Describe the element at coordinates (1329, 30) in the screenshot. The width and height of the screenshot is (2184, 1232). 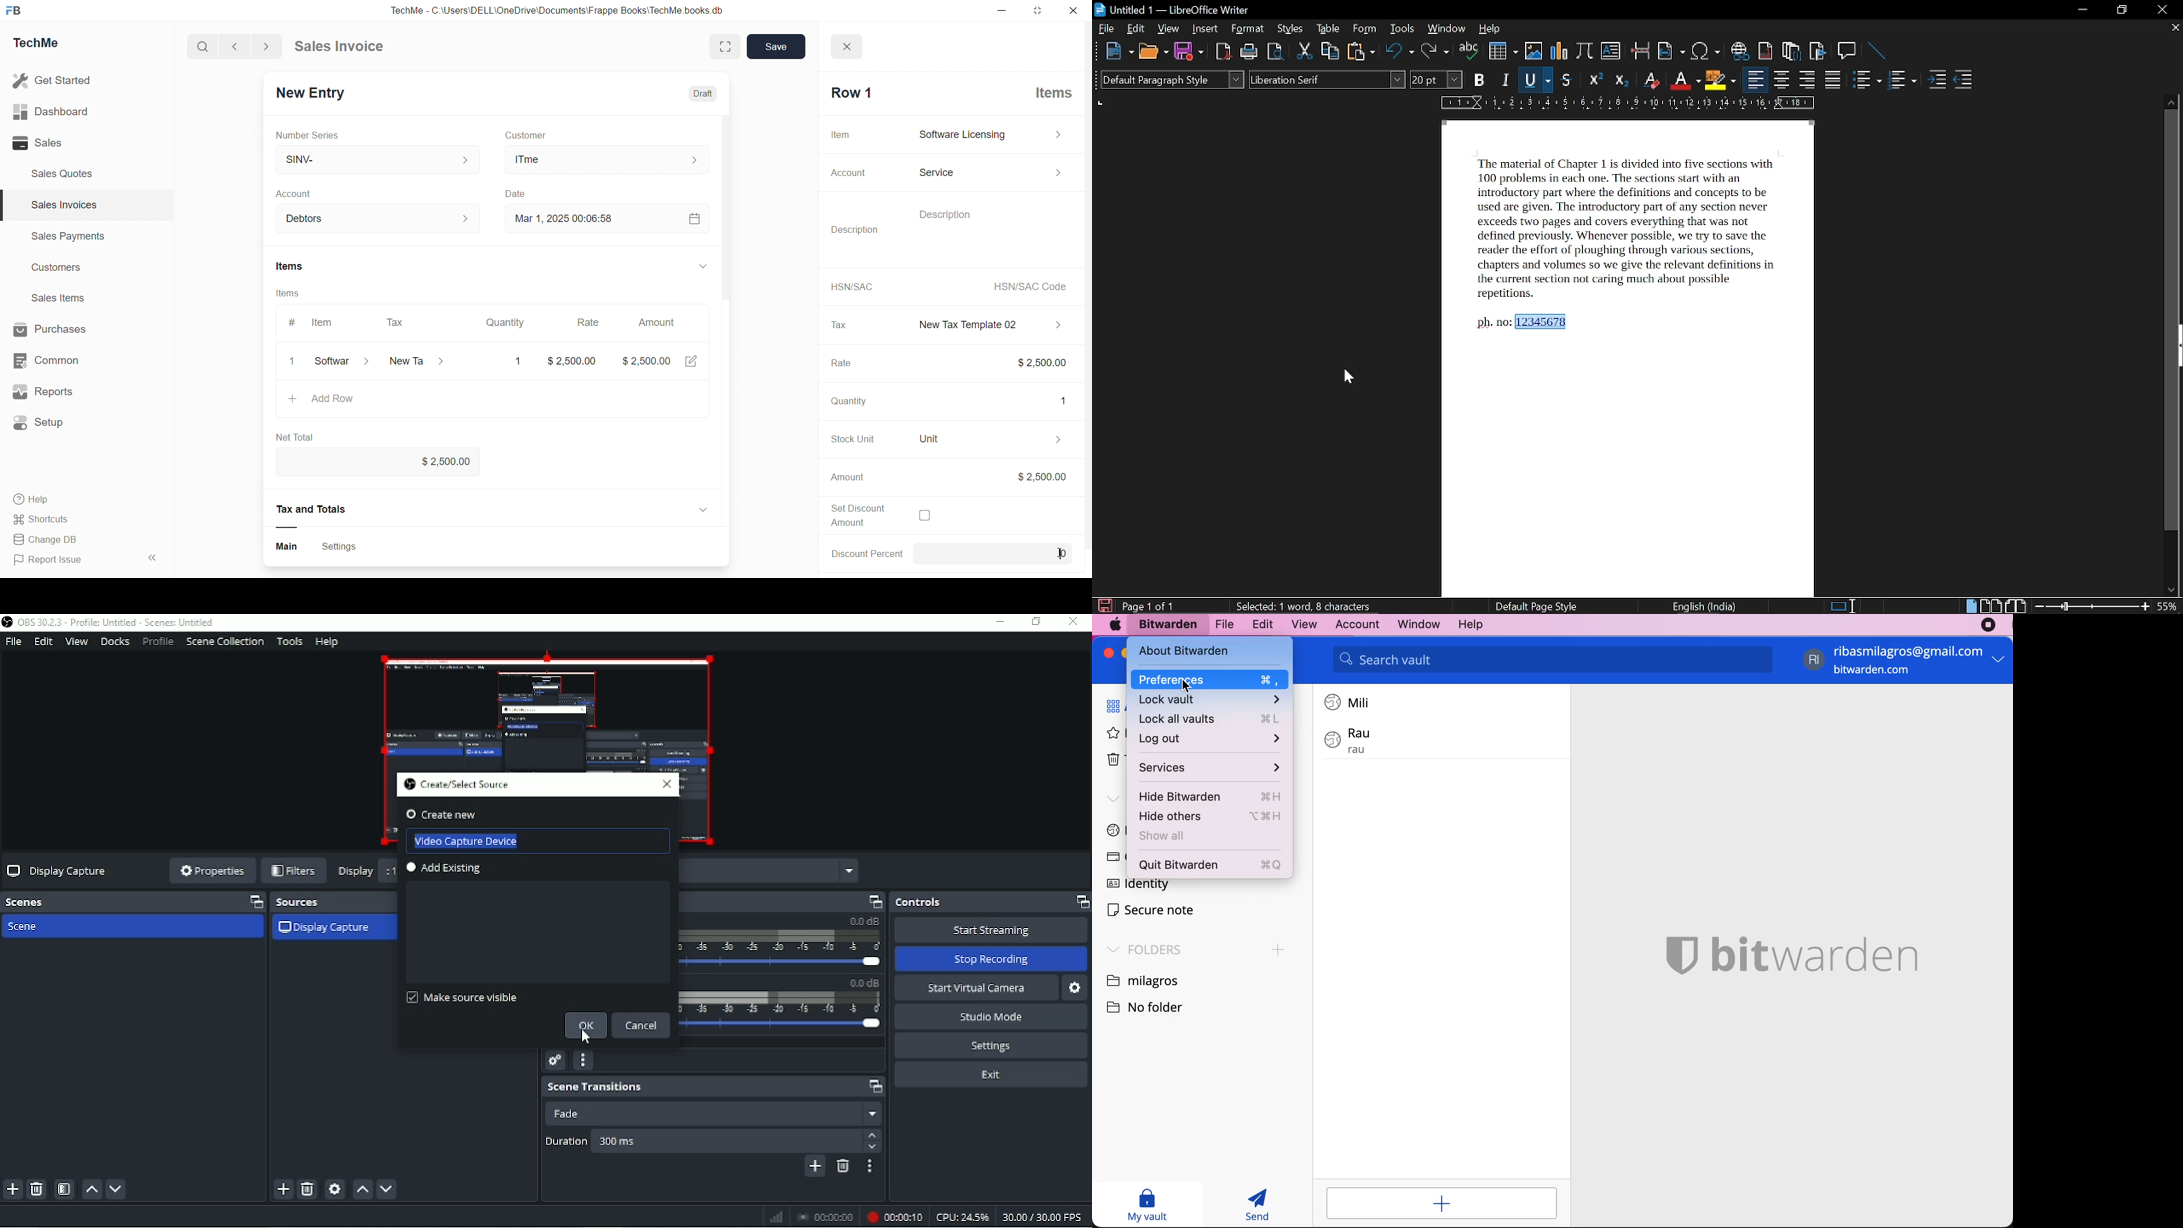
I see `table` at that location.